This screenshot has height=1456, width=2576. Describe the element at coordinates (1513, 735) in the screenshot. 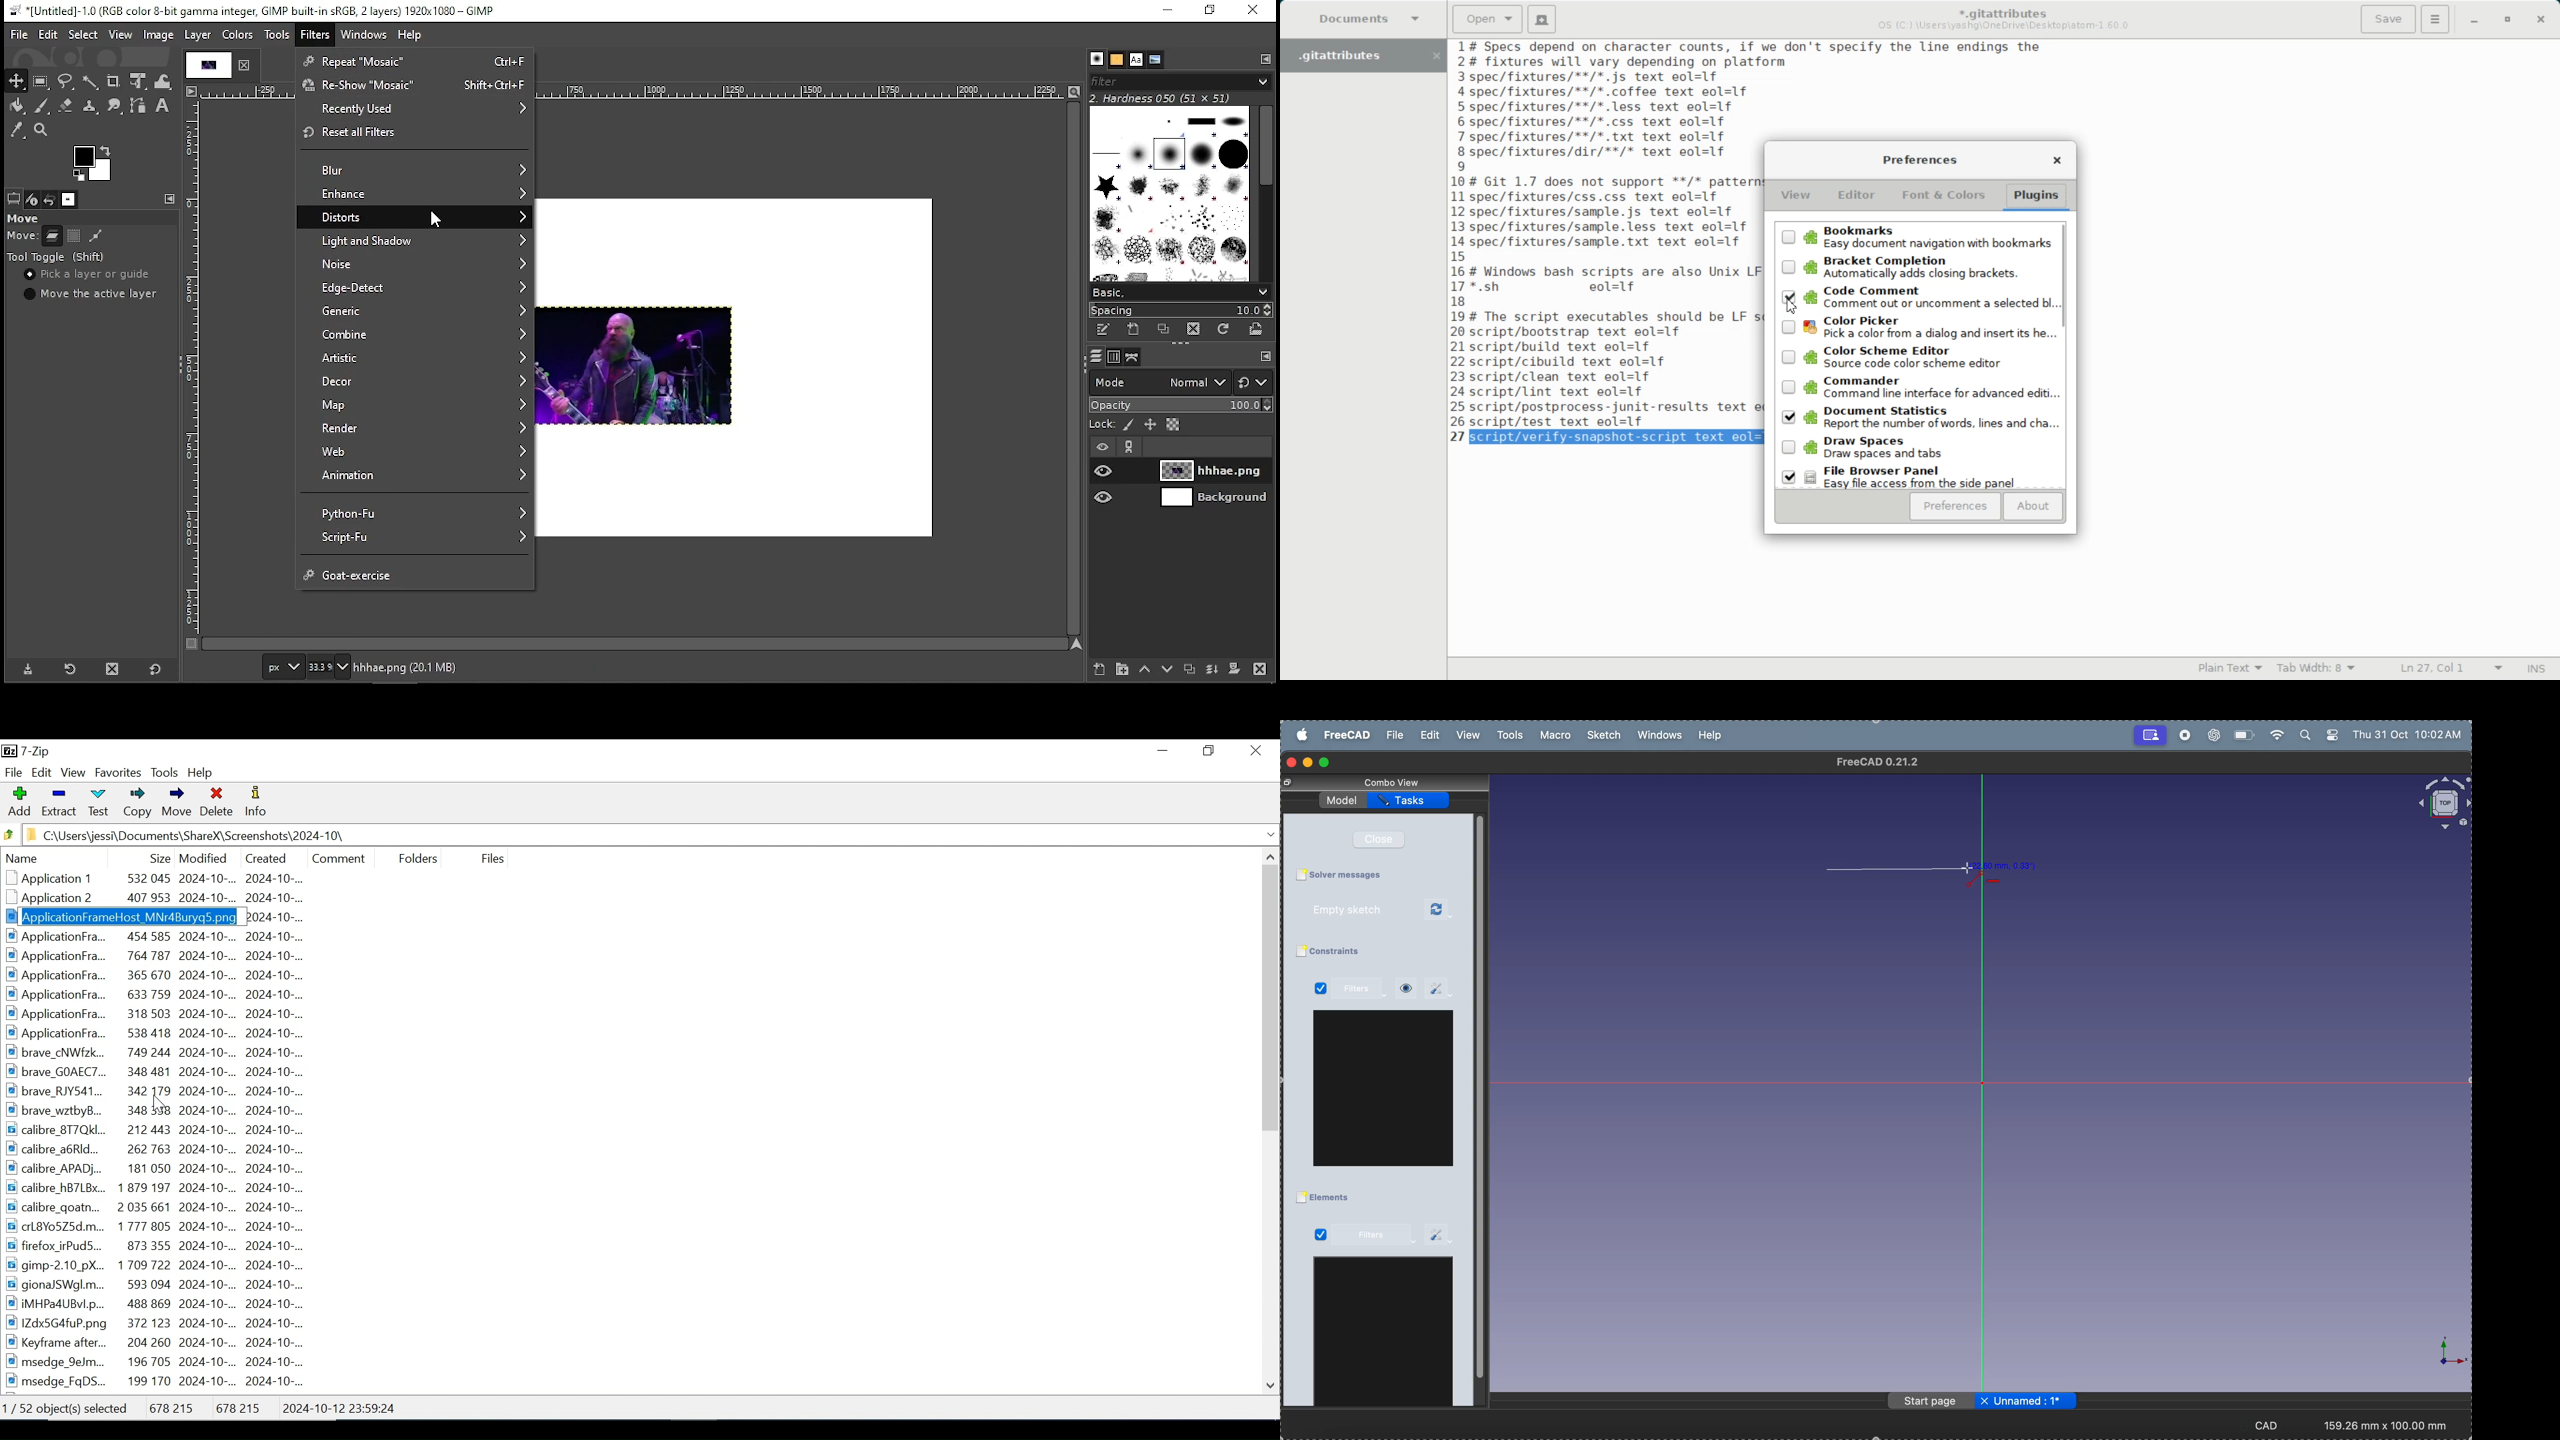

I see `tools` at that location.